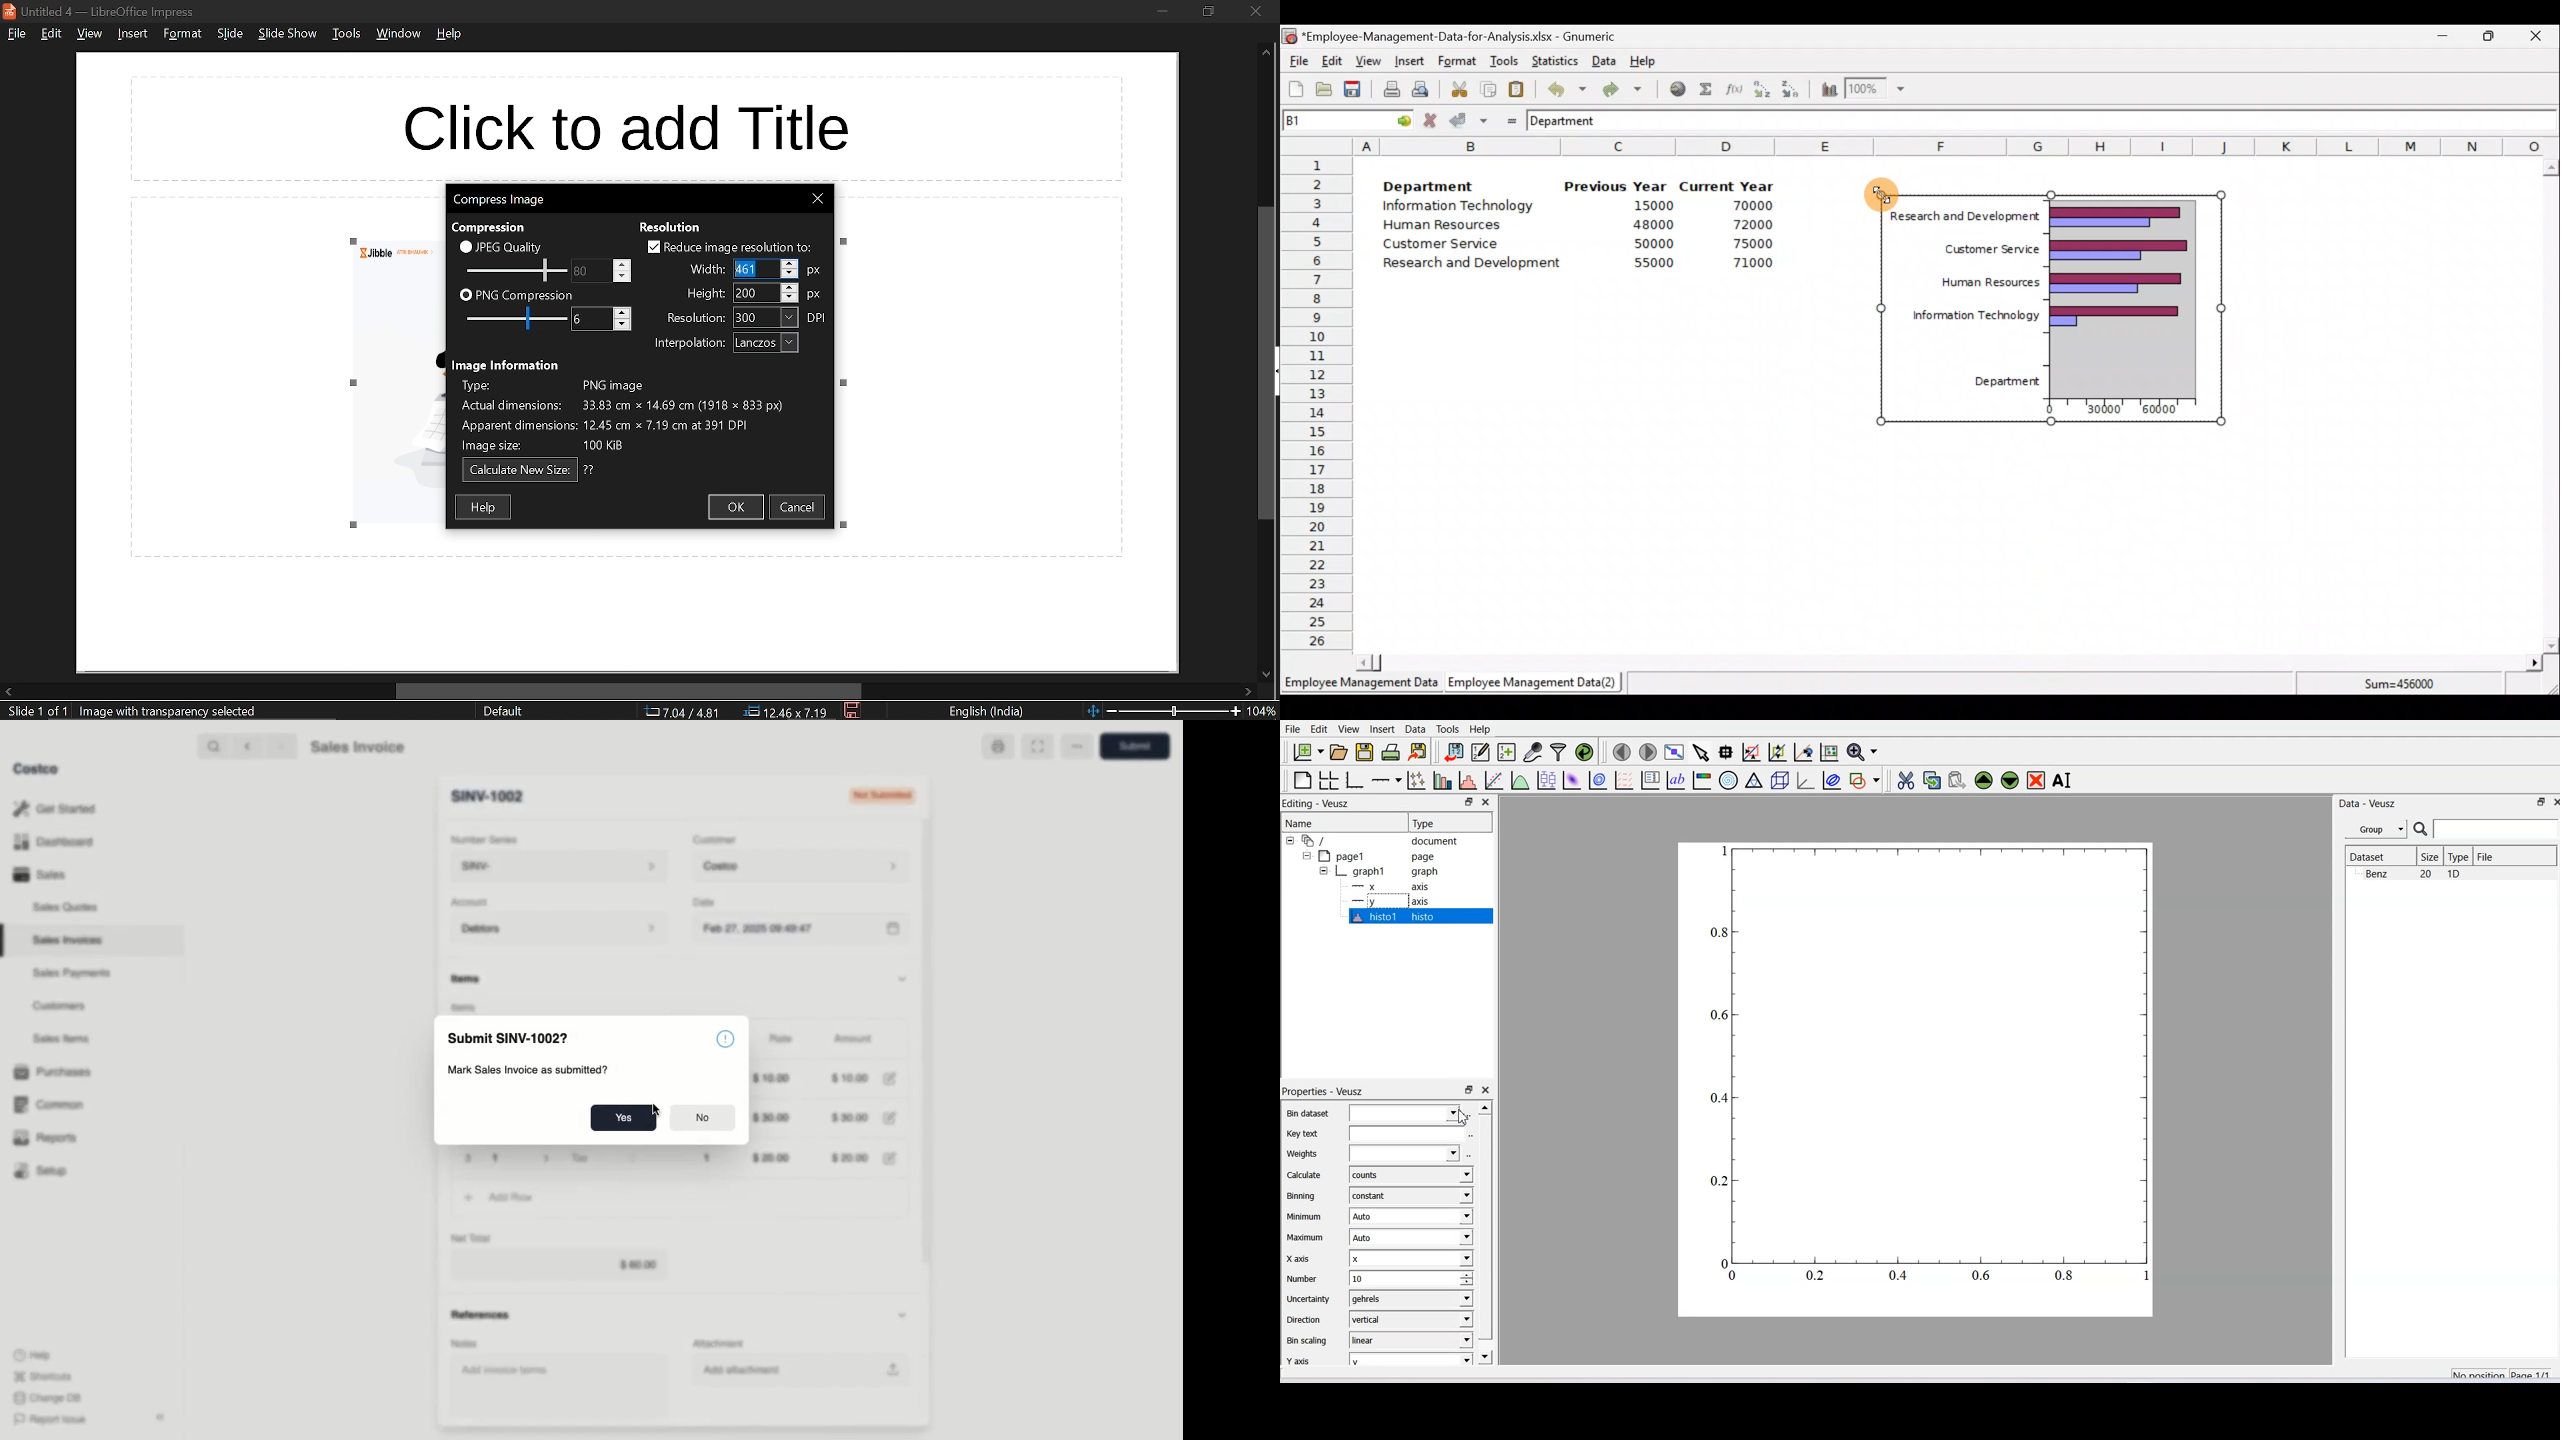 This screenshot has width=2576, height=1456. I want to click on Scroll bar, so click(2551, 406).